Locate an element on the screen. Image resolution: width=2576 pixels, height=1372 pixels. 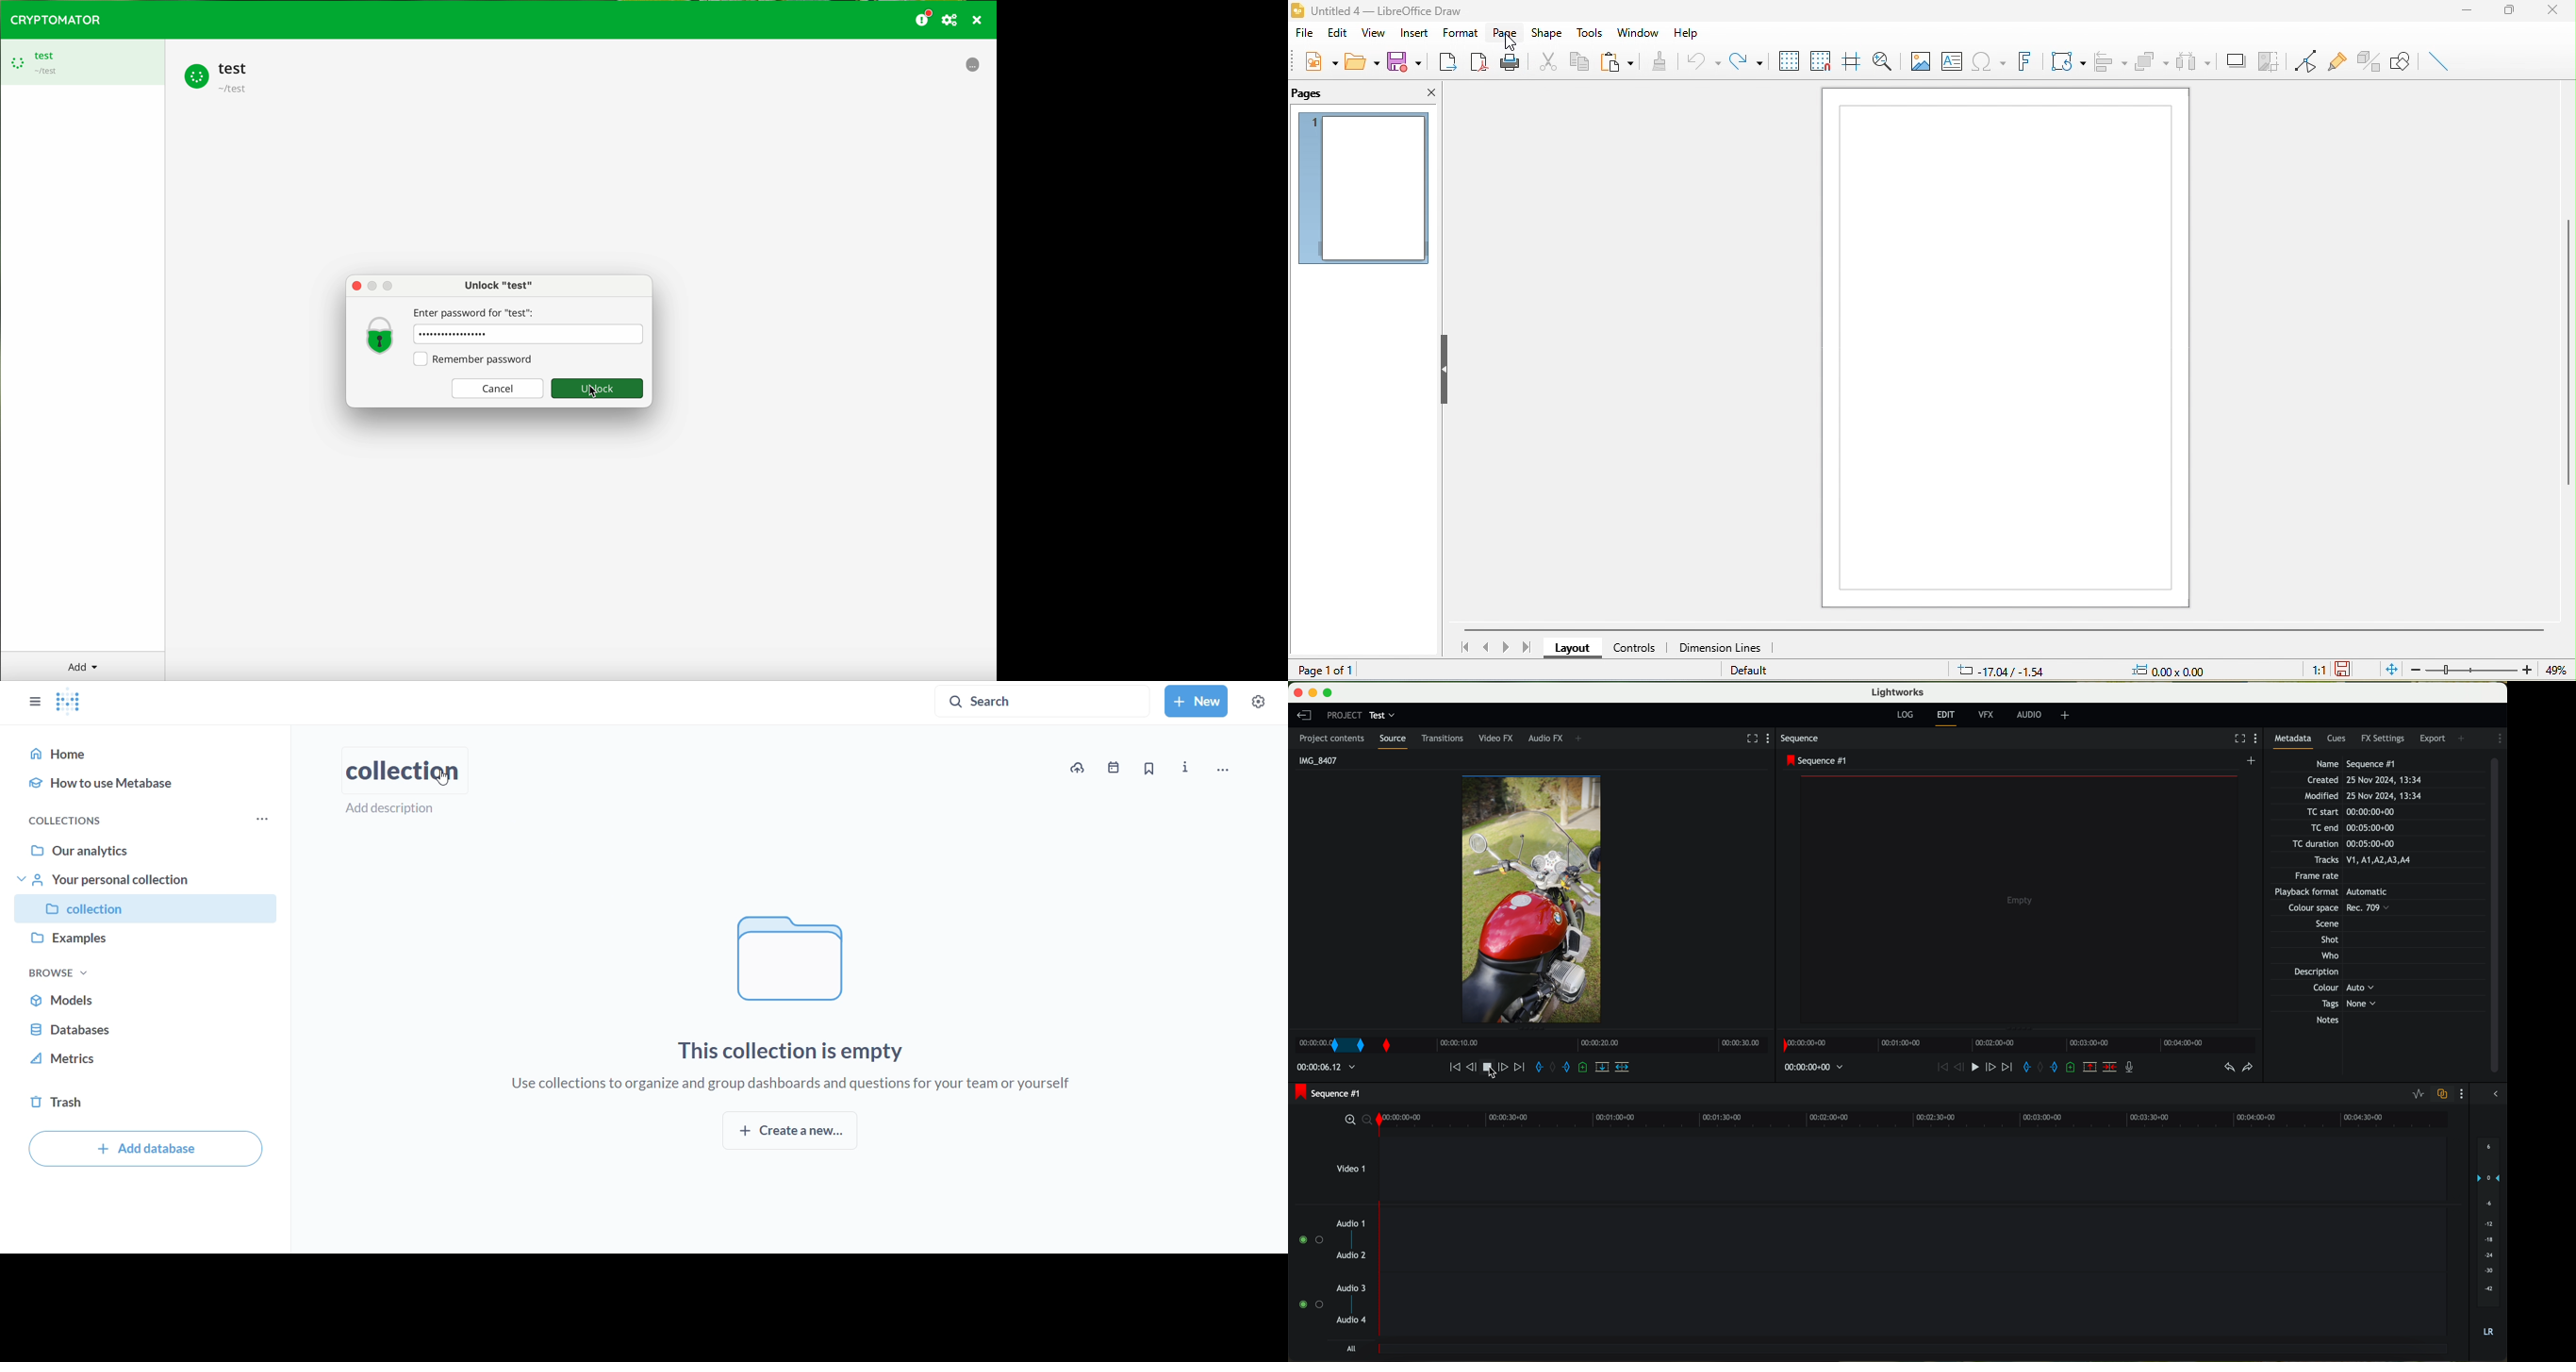
Created is located at coordinates (2364, 781).